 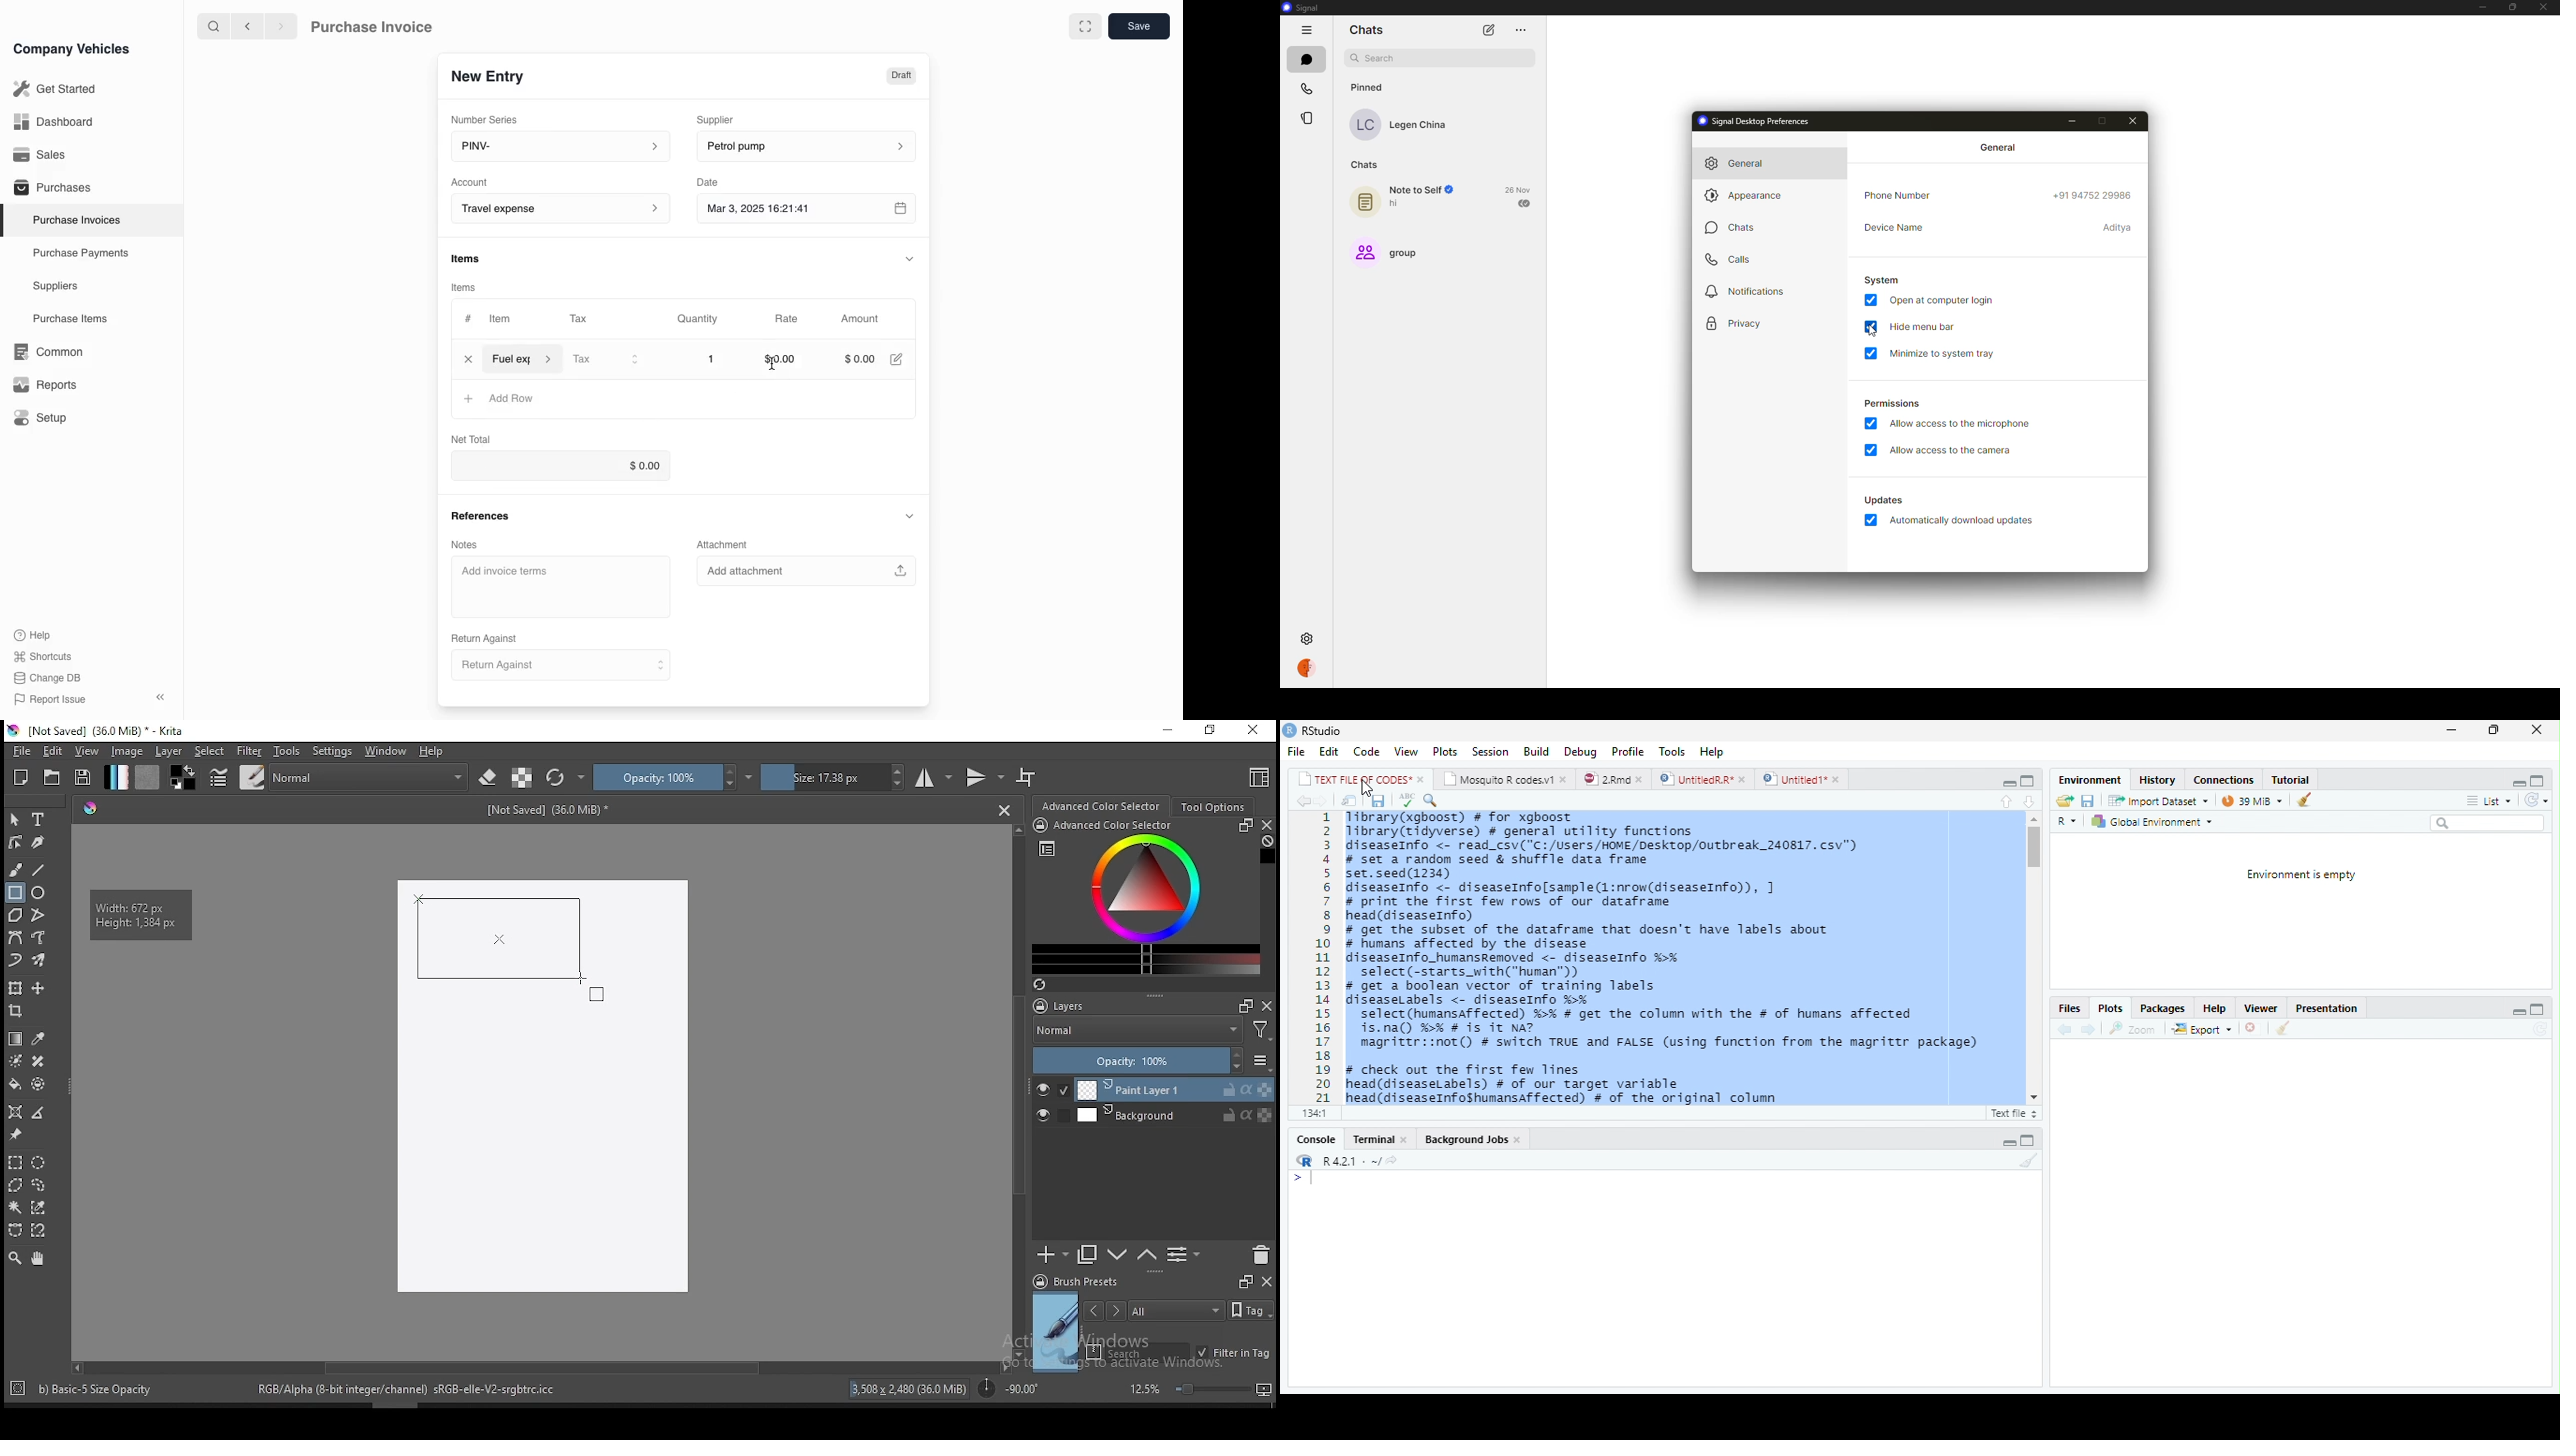 I want to click on Sales, so click(x=40, y=155).